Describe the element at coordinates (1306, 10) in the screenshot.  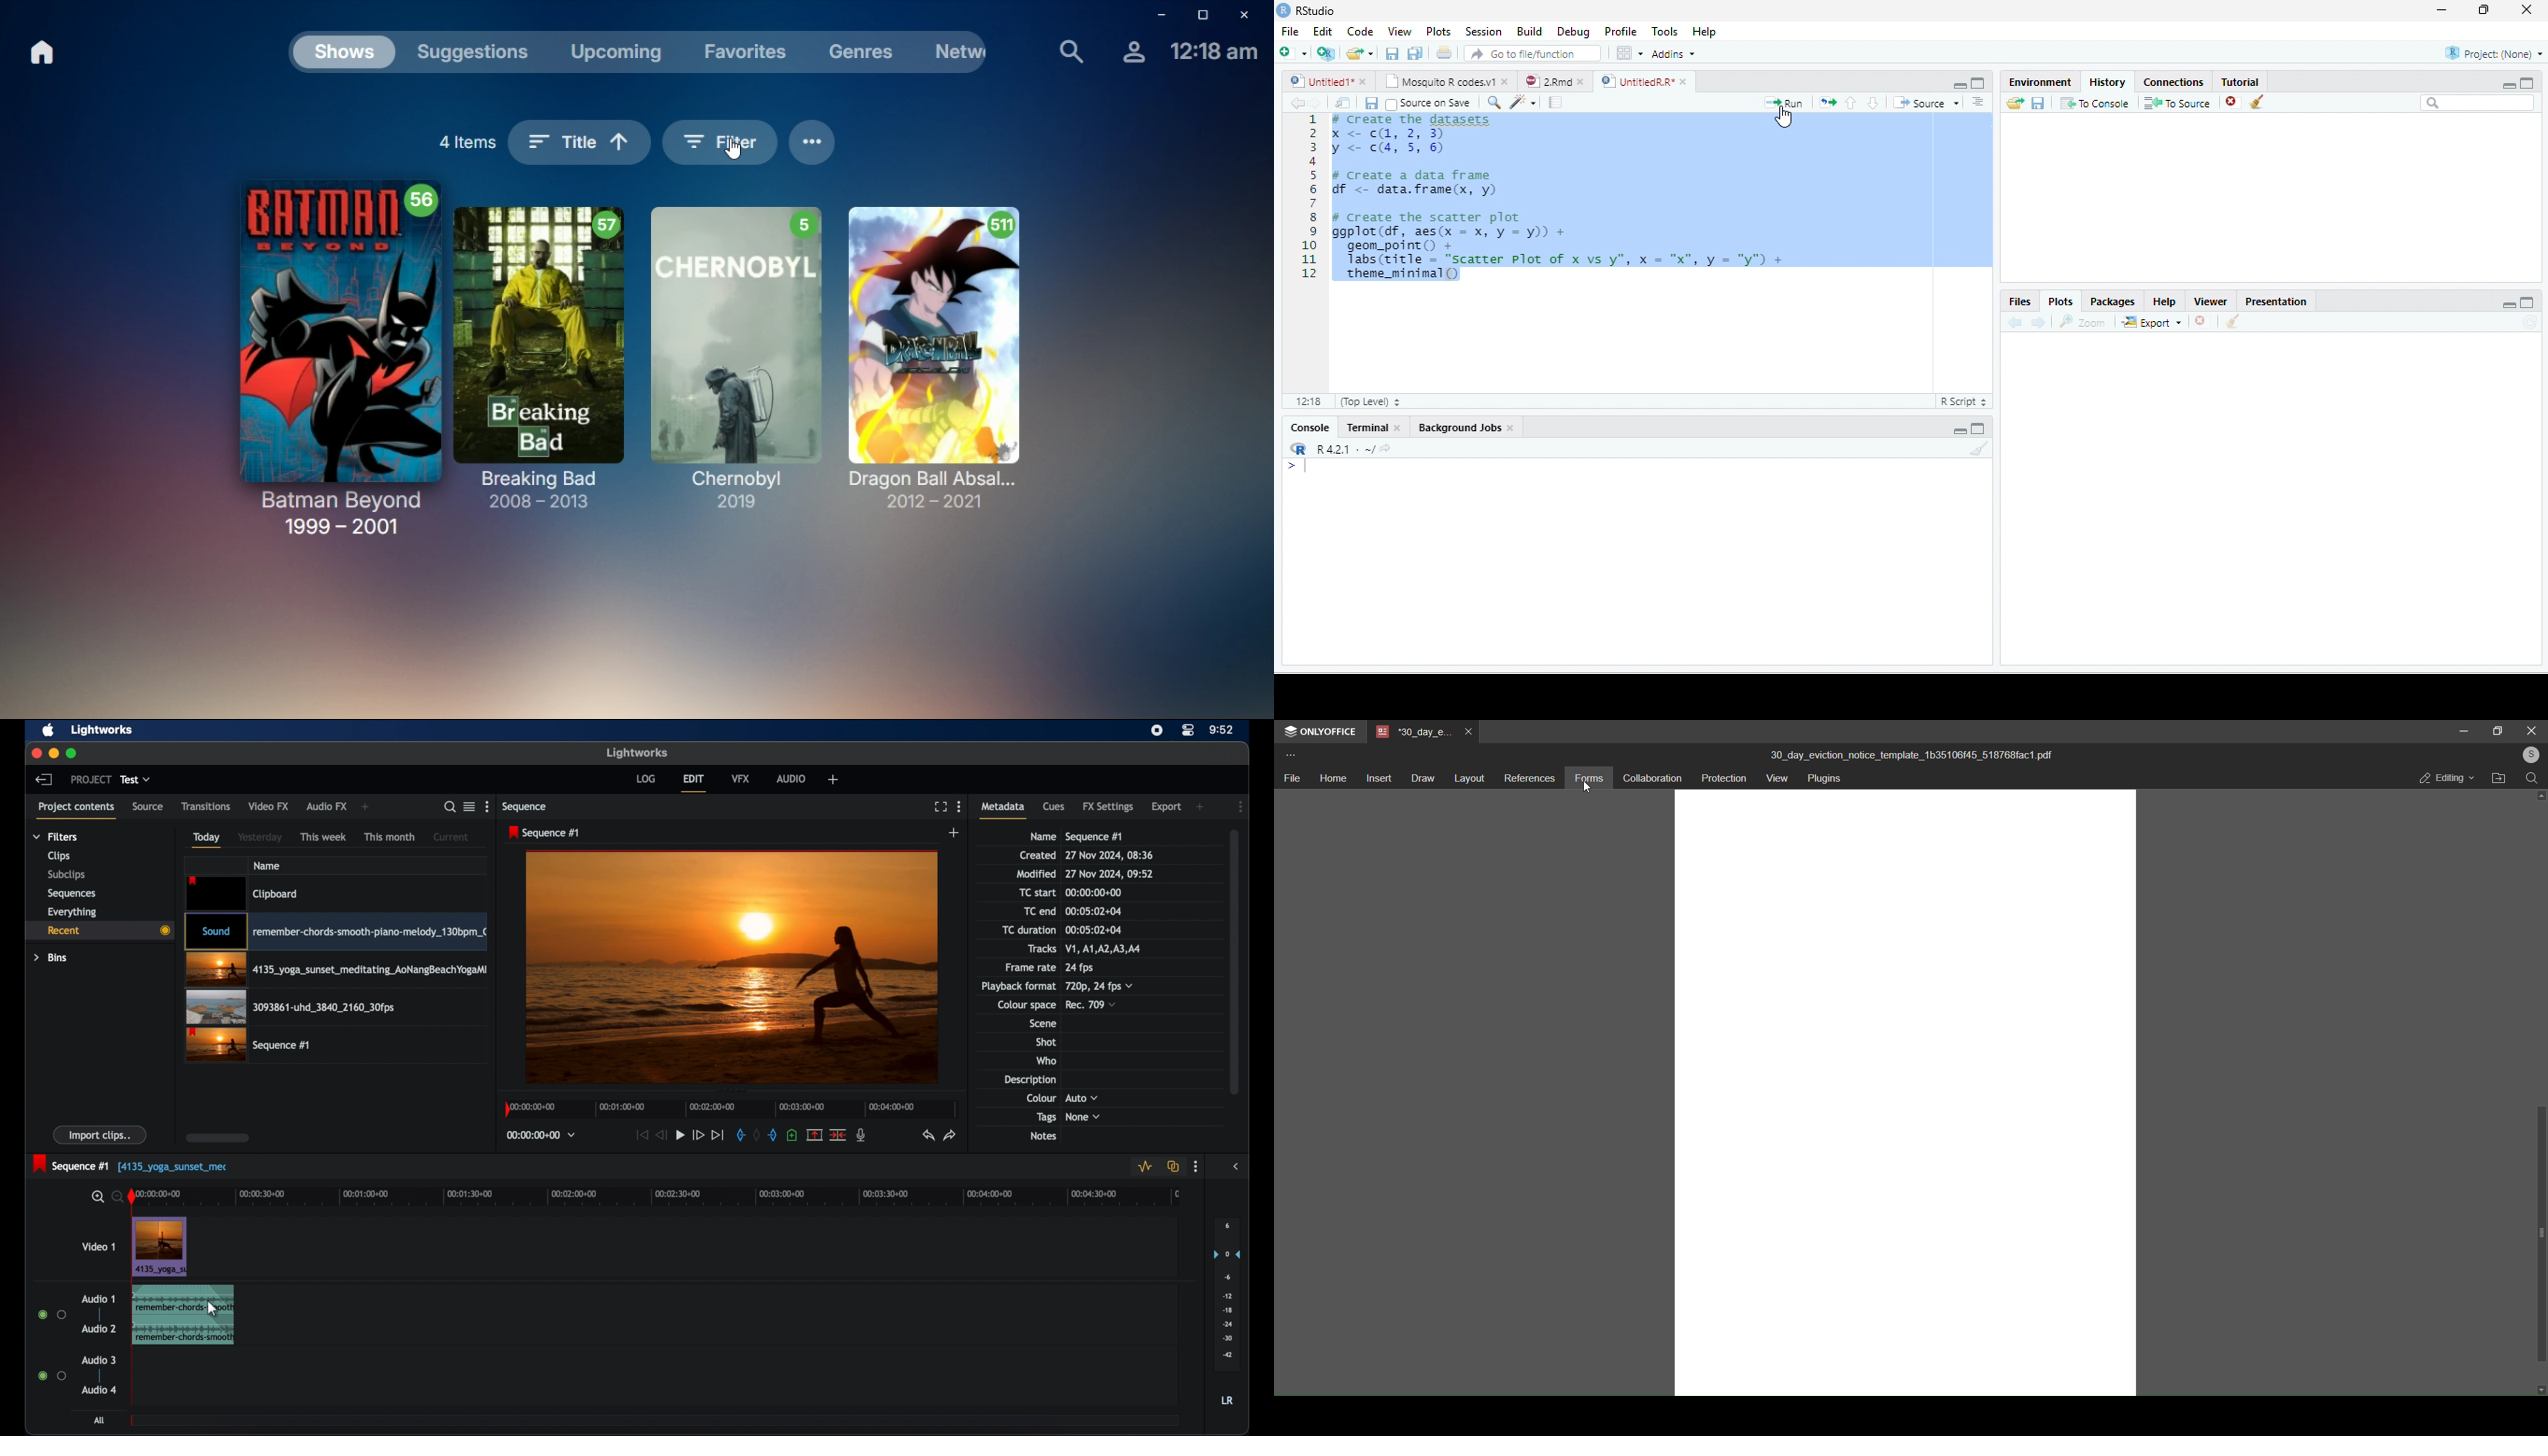
I see `RStudio` at that location.